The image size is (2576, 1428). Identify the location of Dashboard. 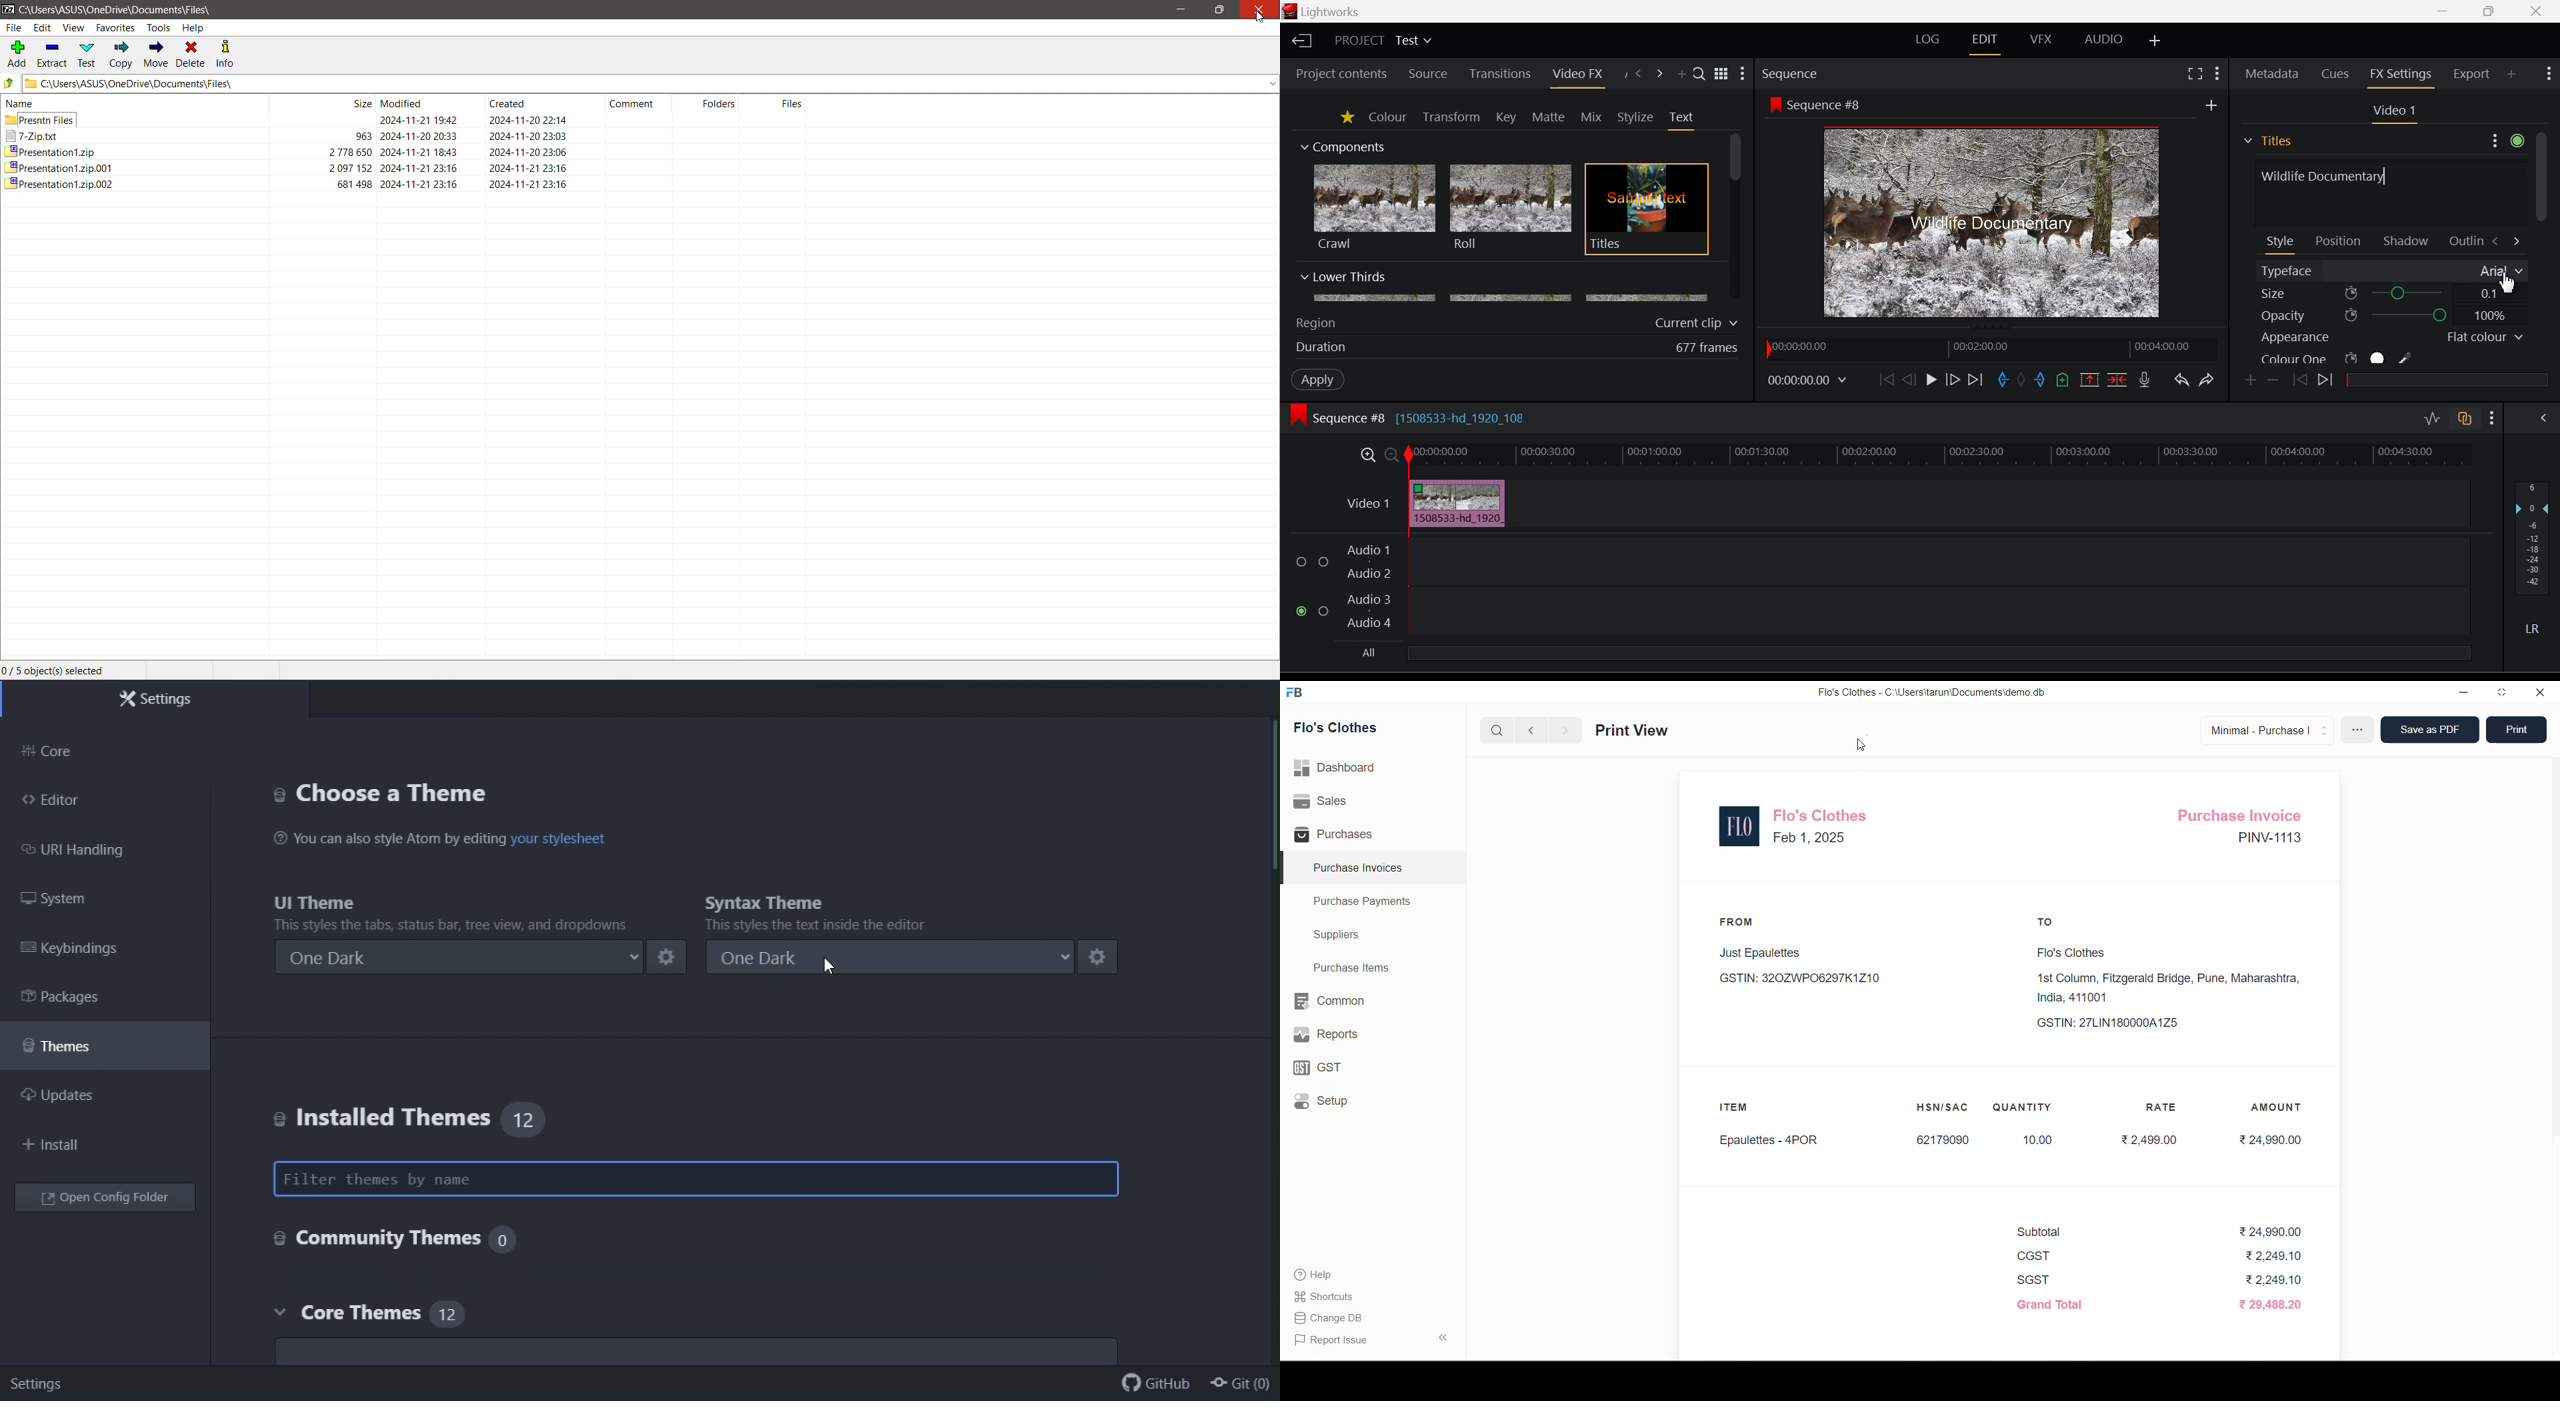
(1339, 767).